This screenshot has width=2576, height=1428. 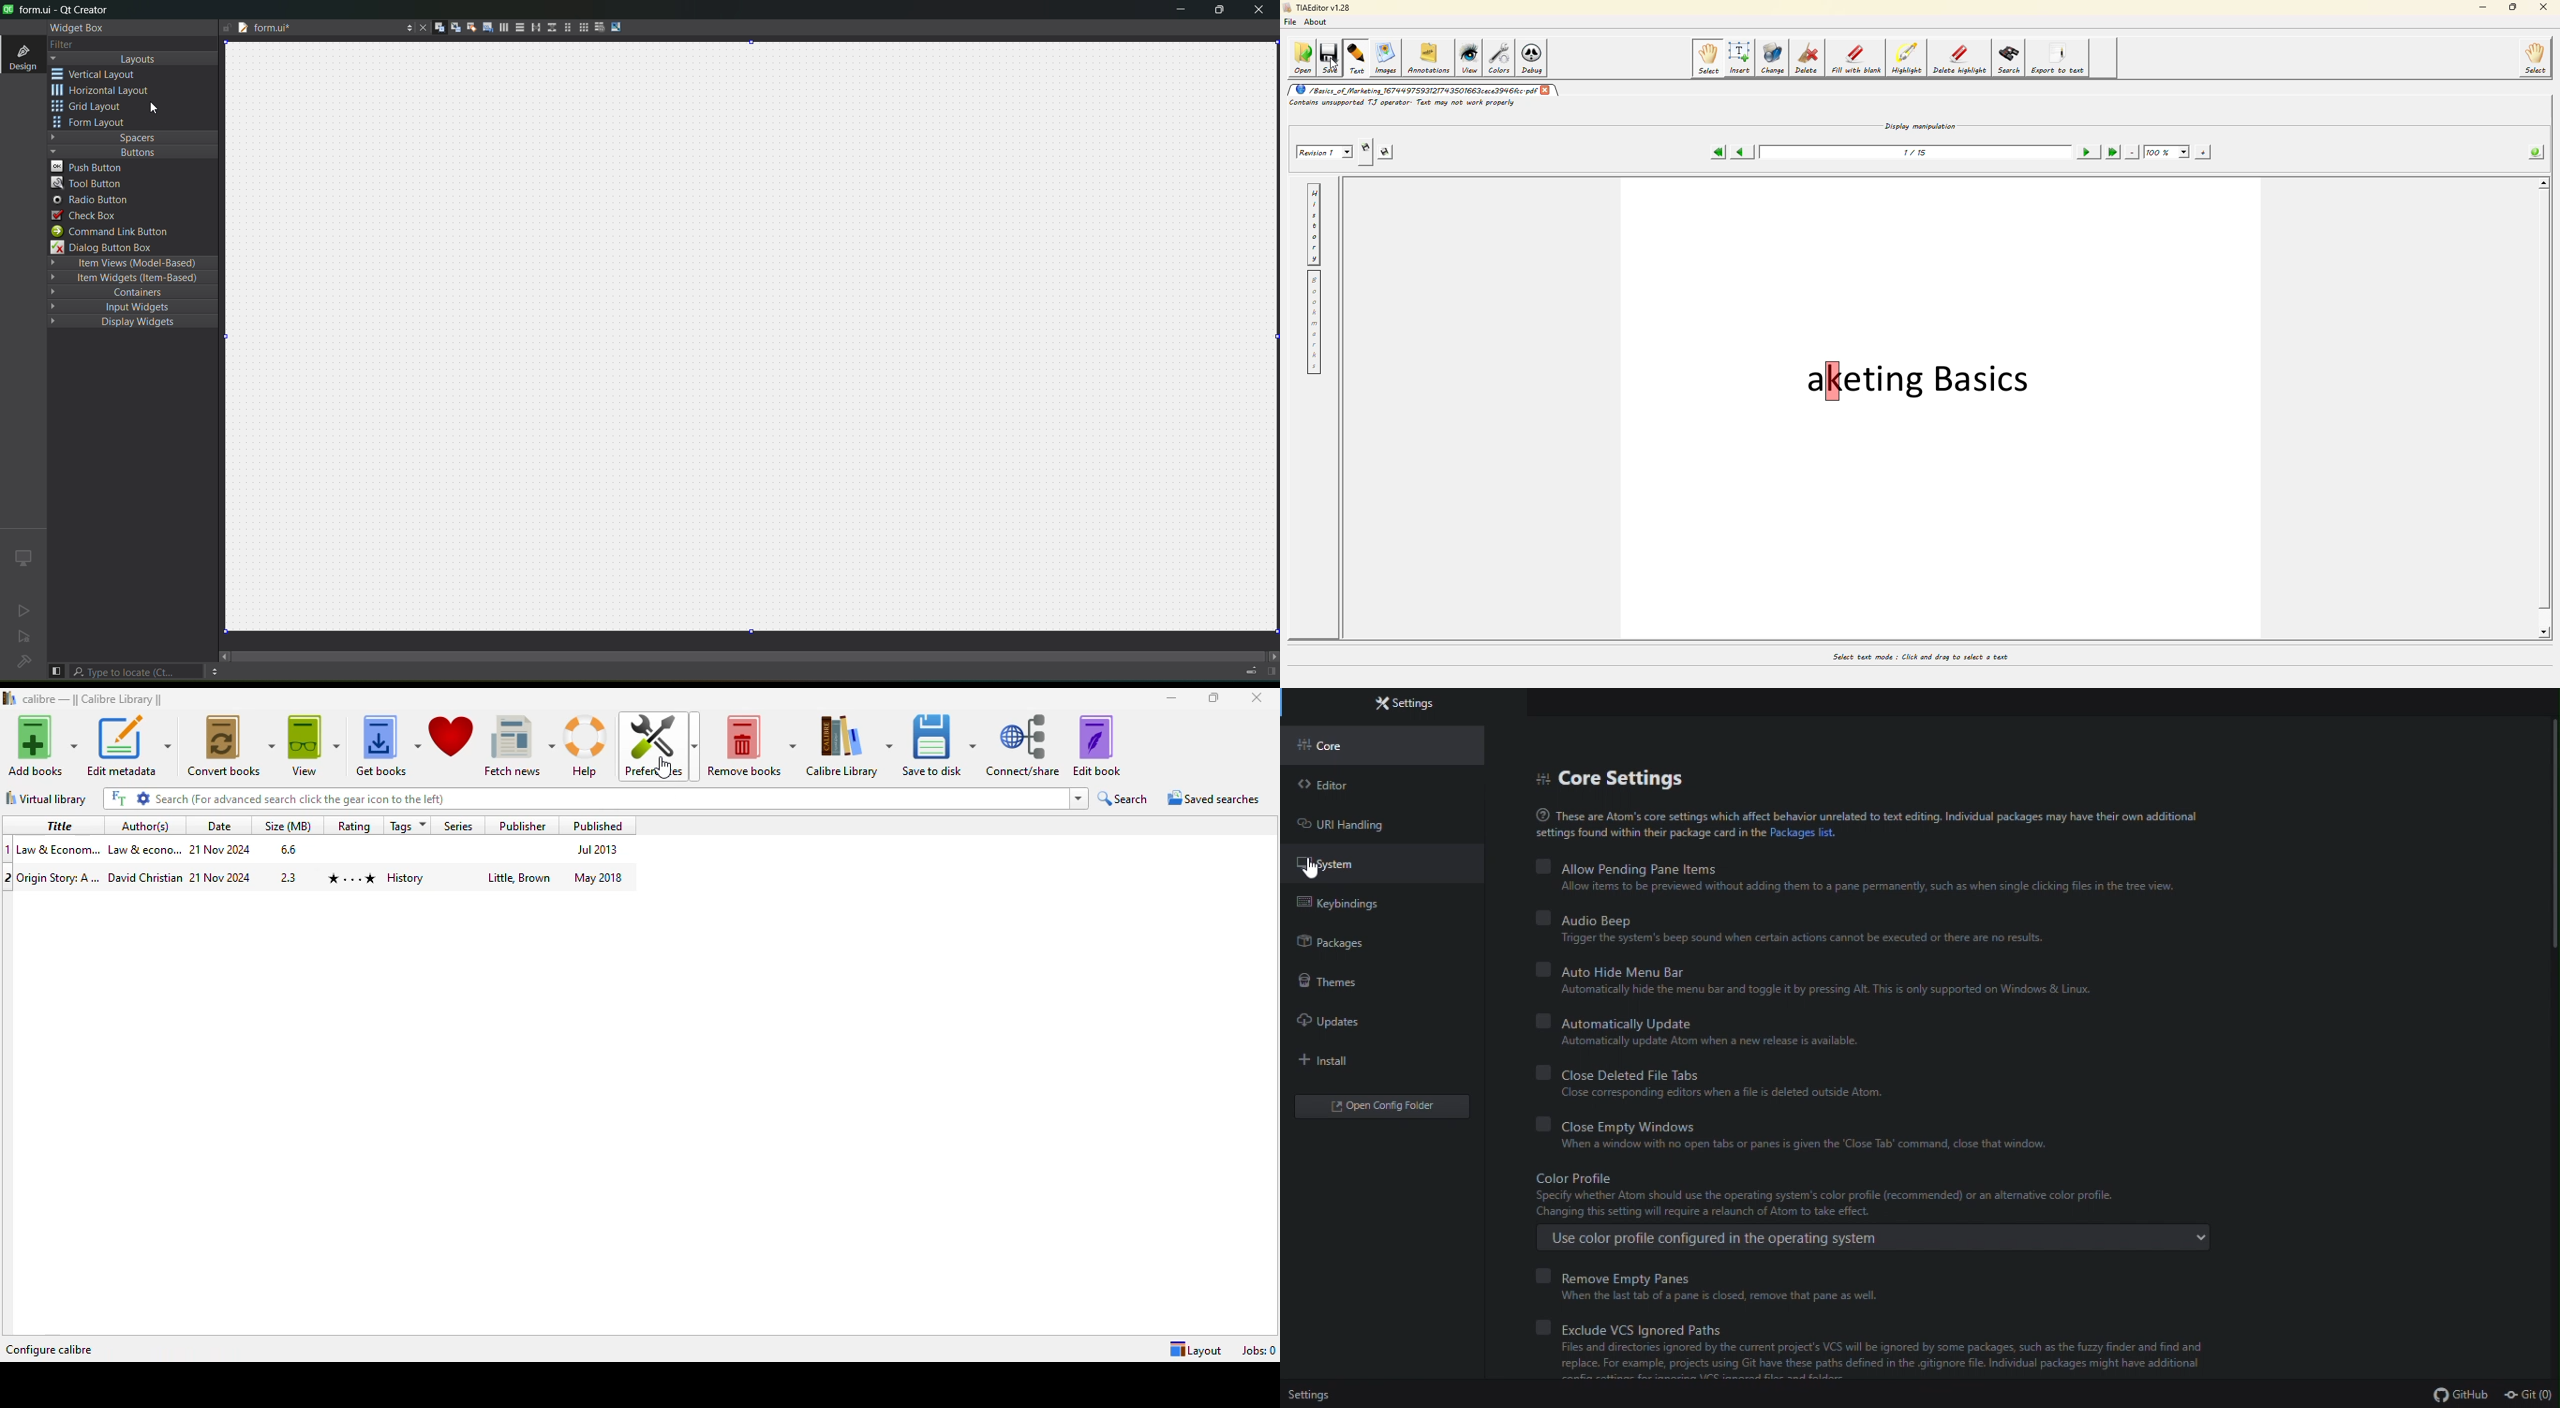 I want to click on Progress details, so click(x=1247, y=672).